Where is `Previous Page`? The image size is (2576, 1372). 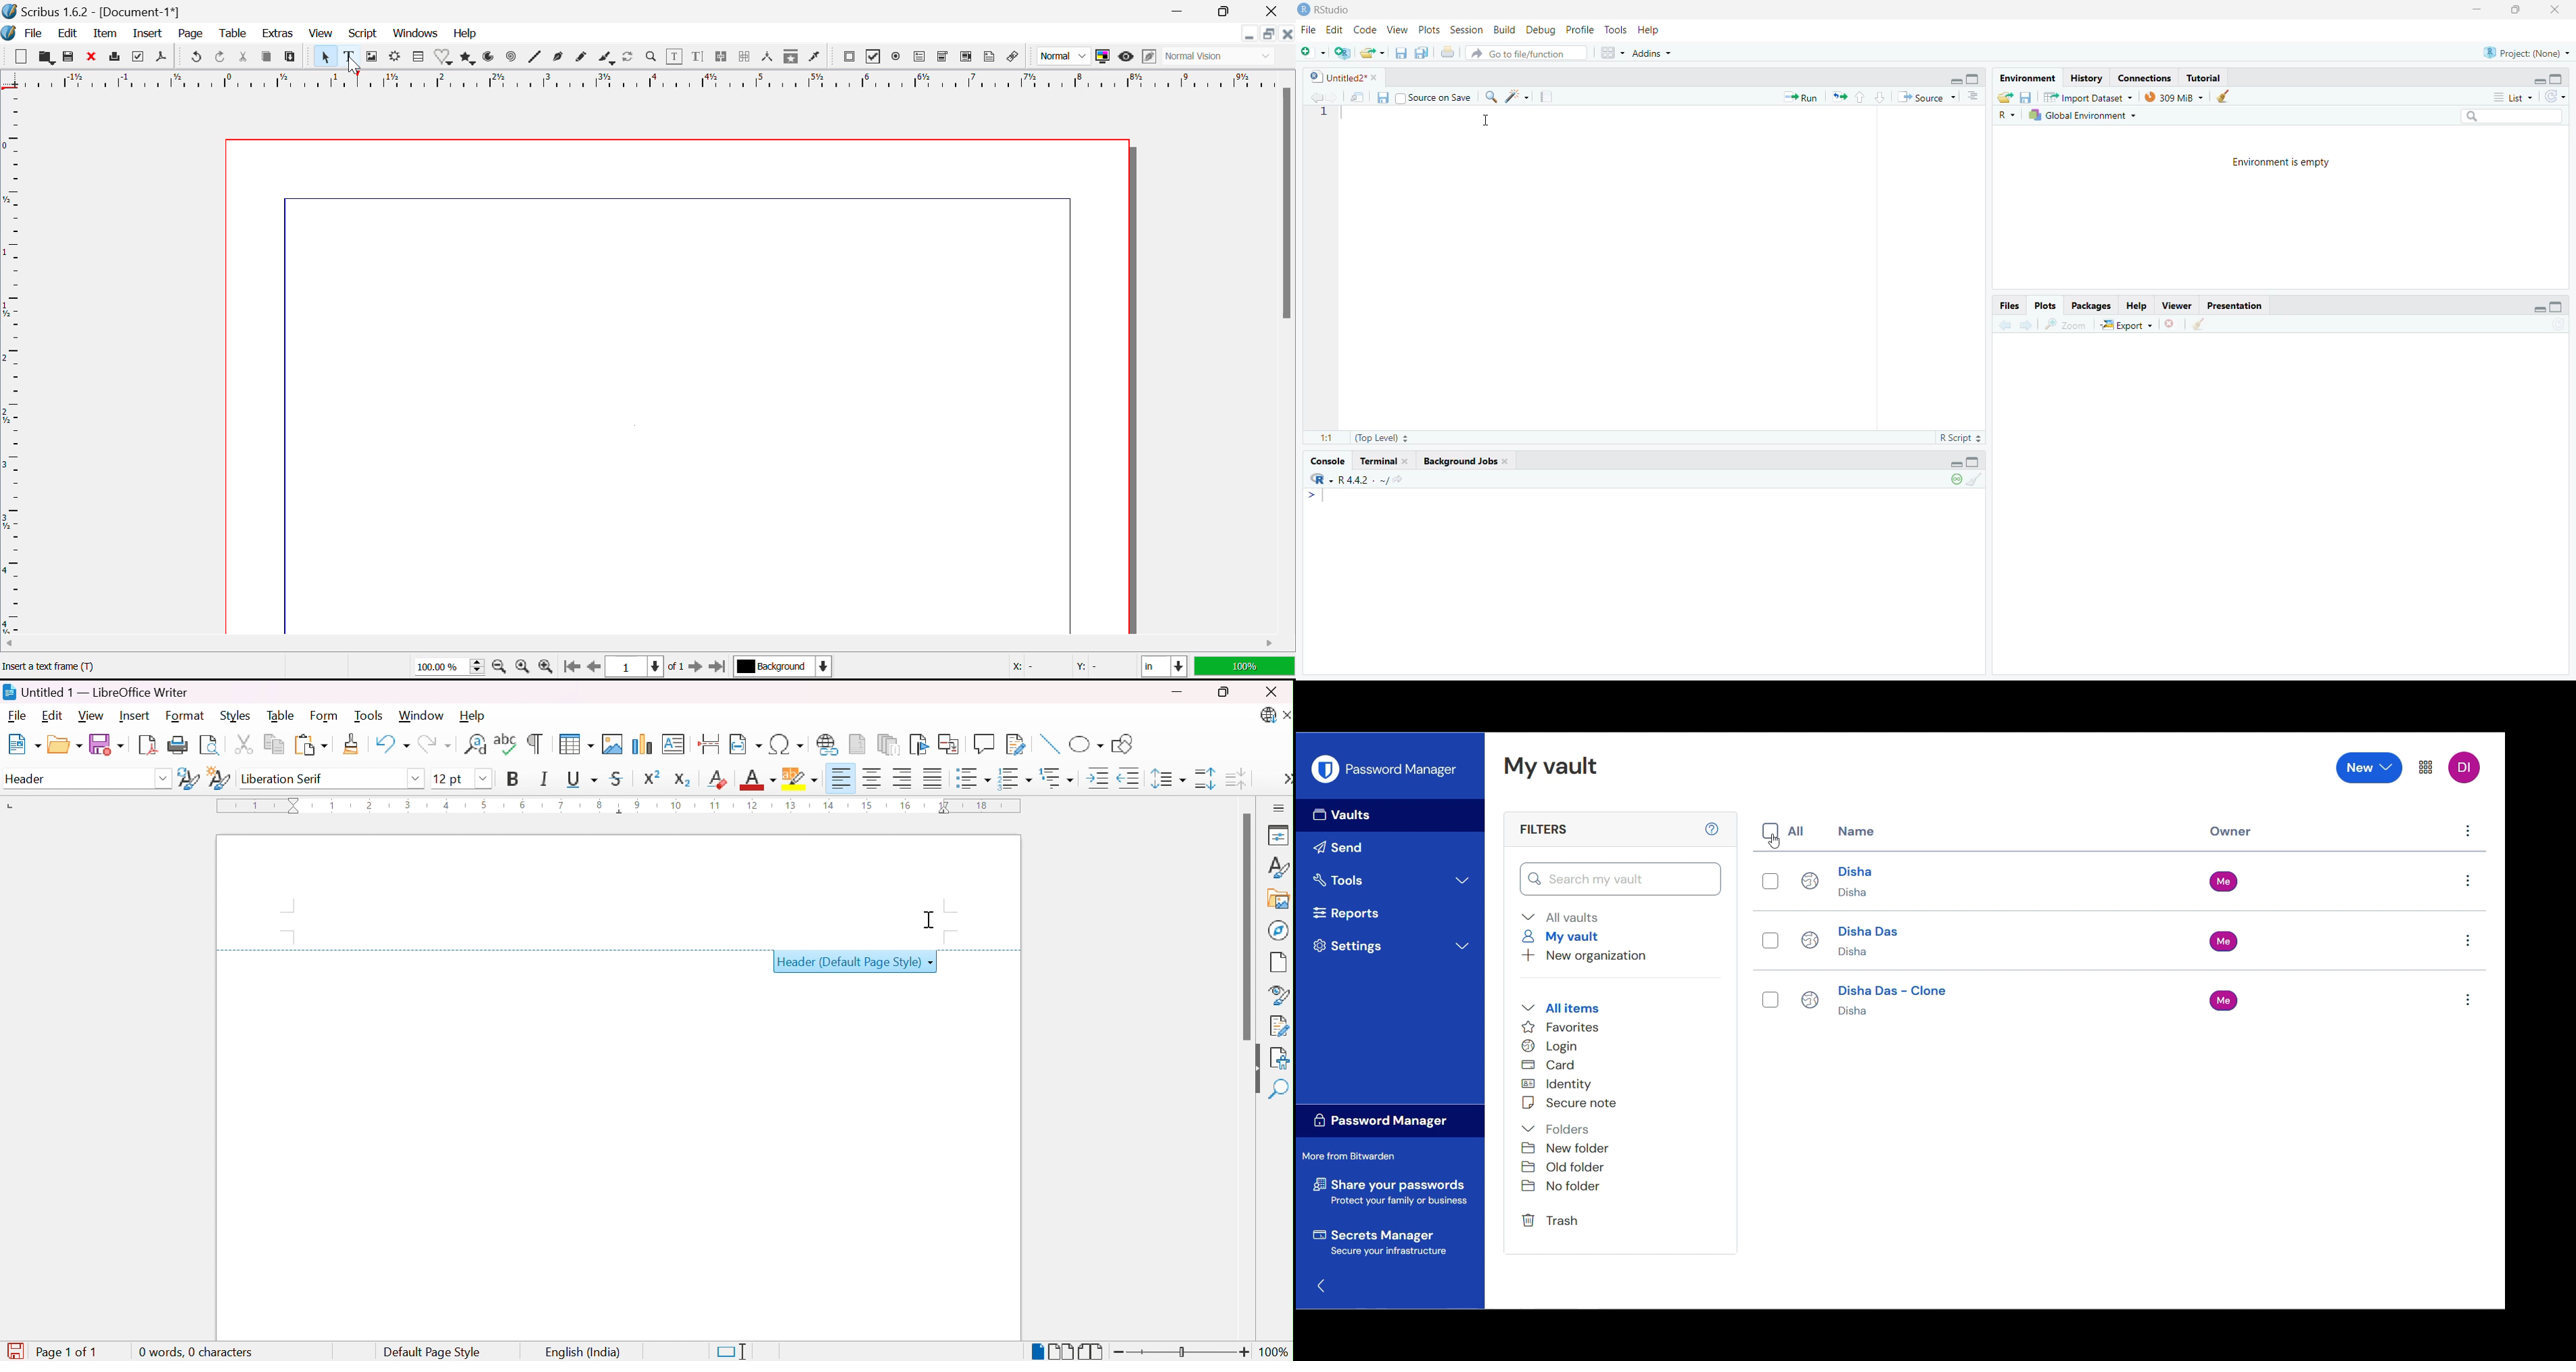
Previous Page is located at coordinates (593, 668).